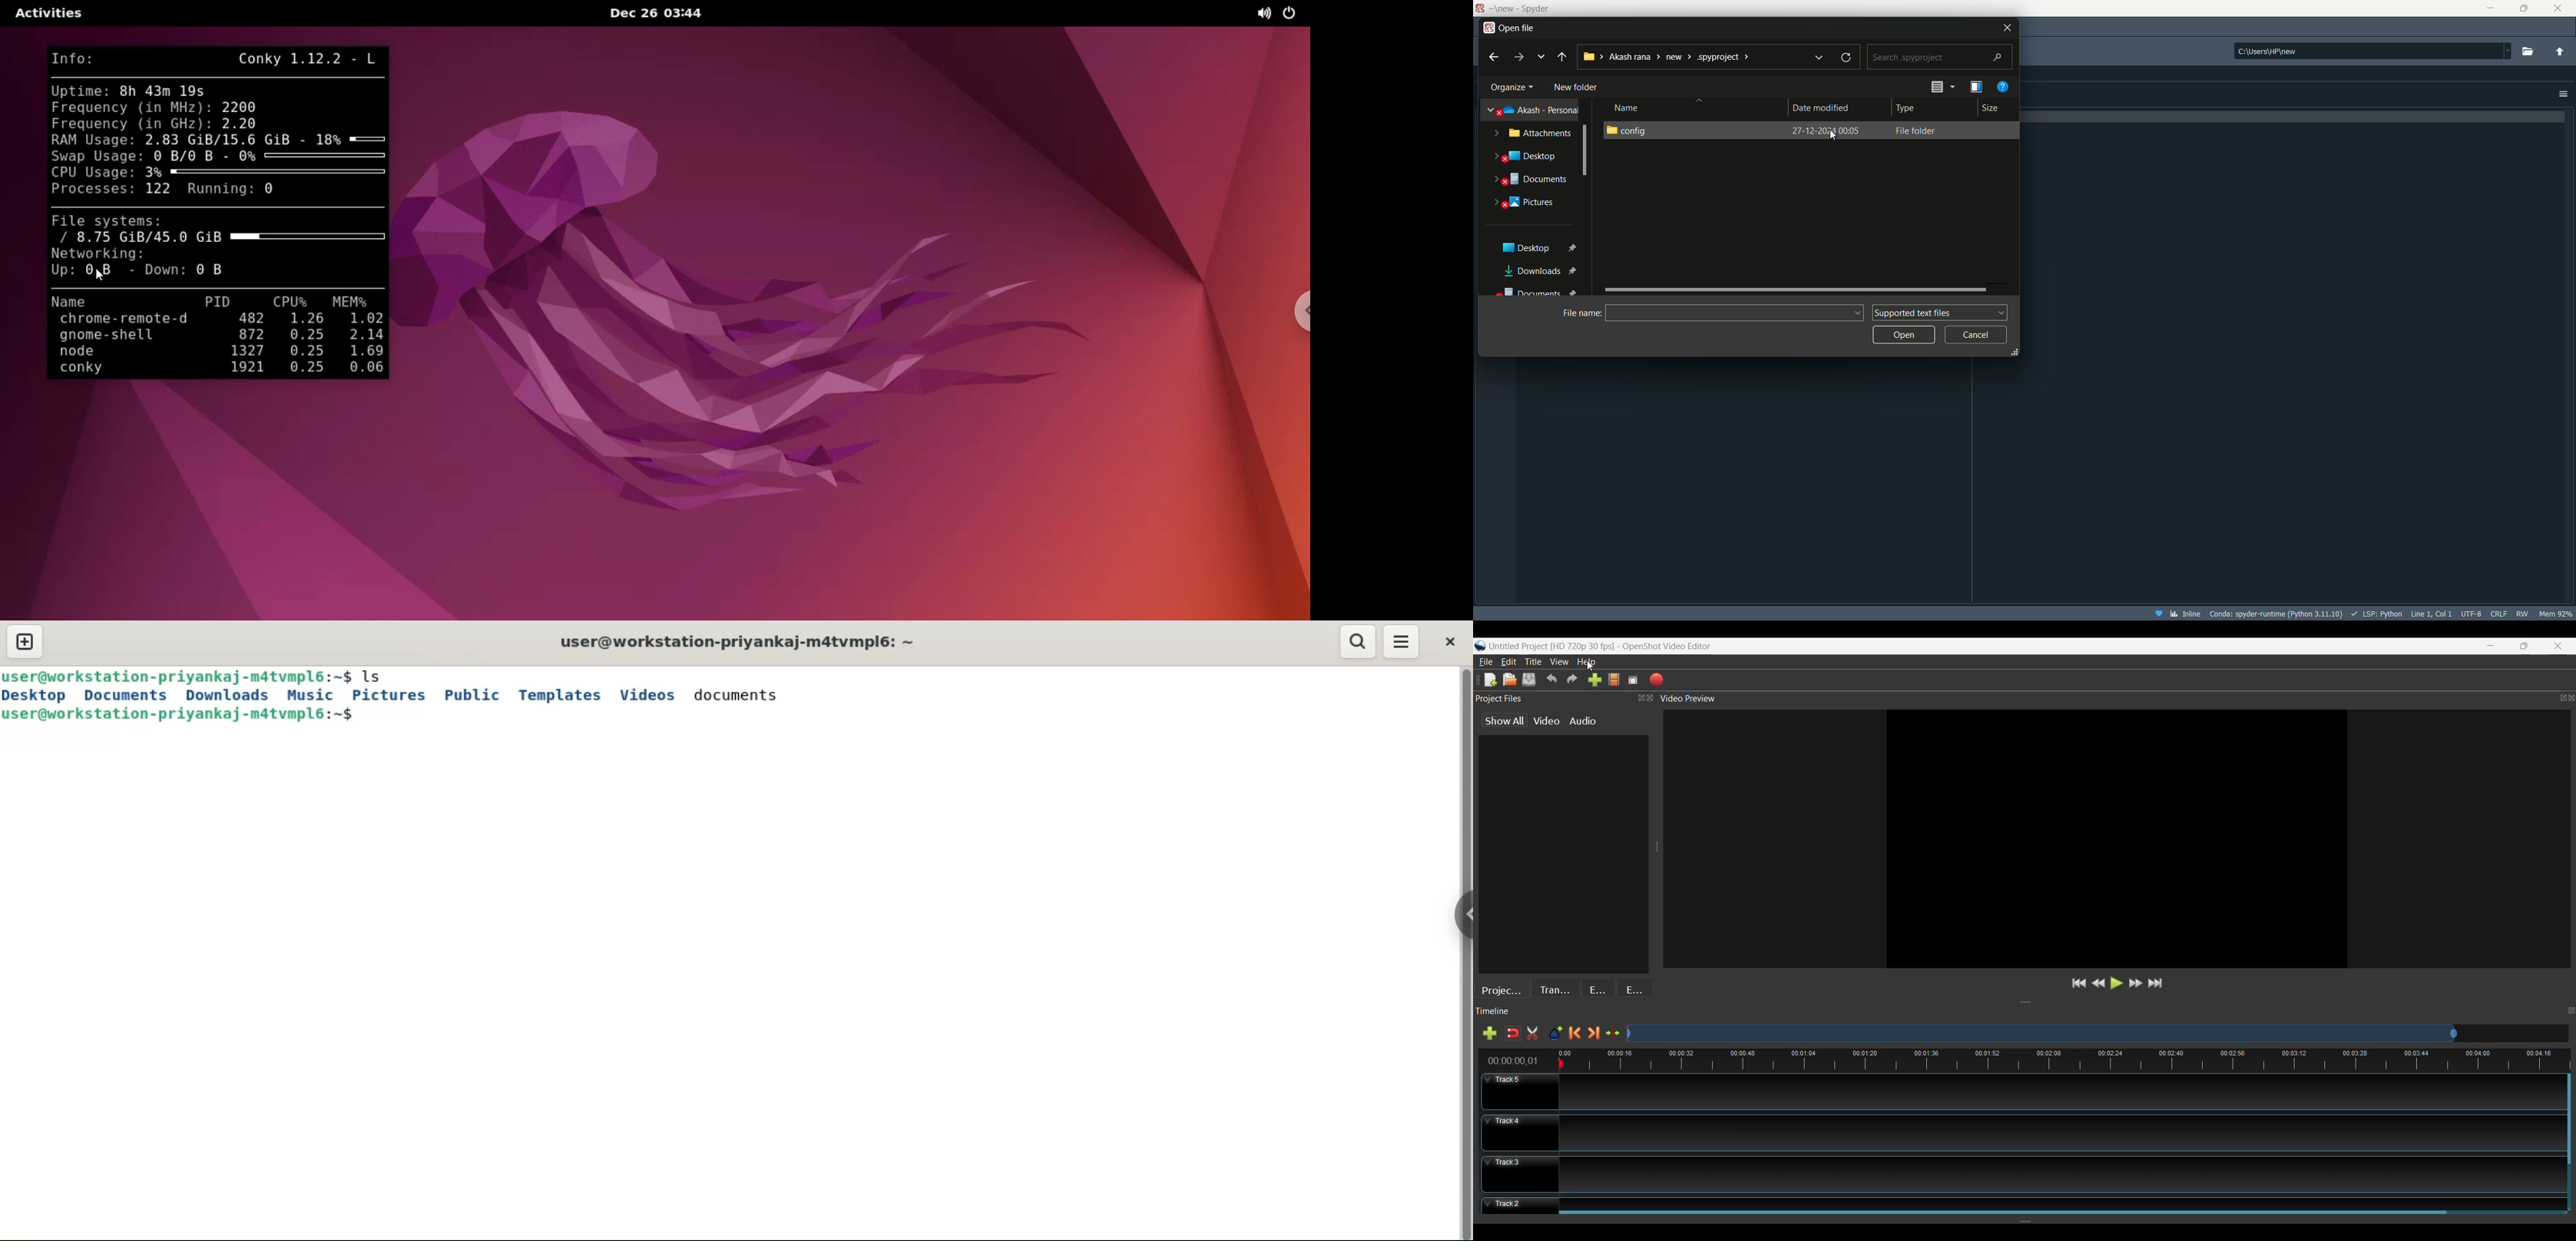 This screenshot has height=1260, width=2576. I want to click on Horizontal Scroll bar, so click(2003, 1211).